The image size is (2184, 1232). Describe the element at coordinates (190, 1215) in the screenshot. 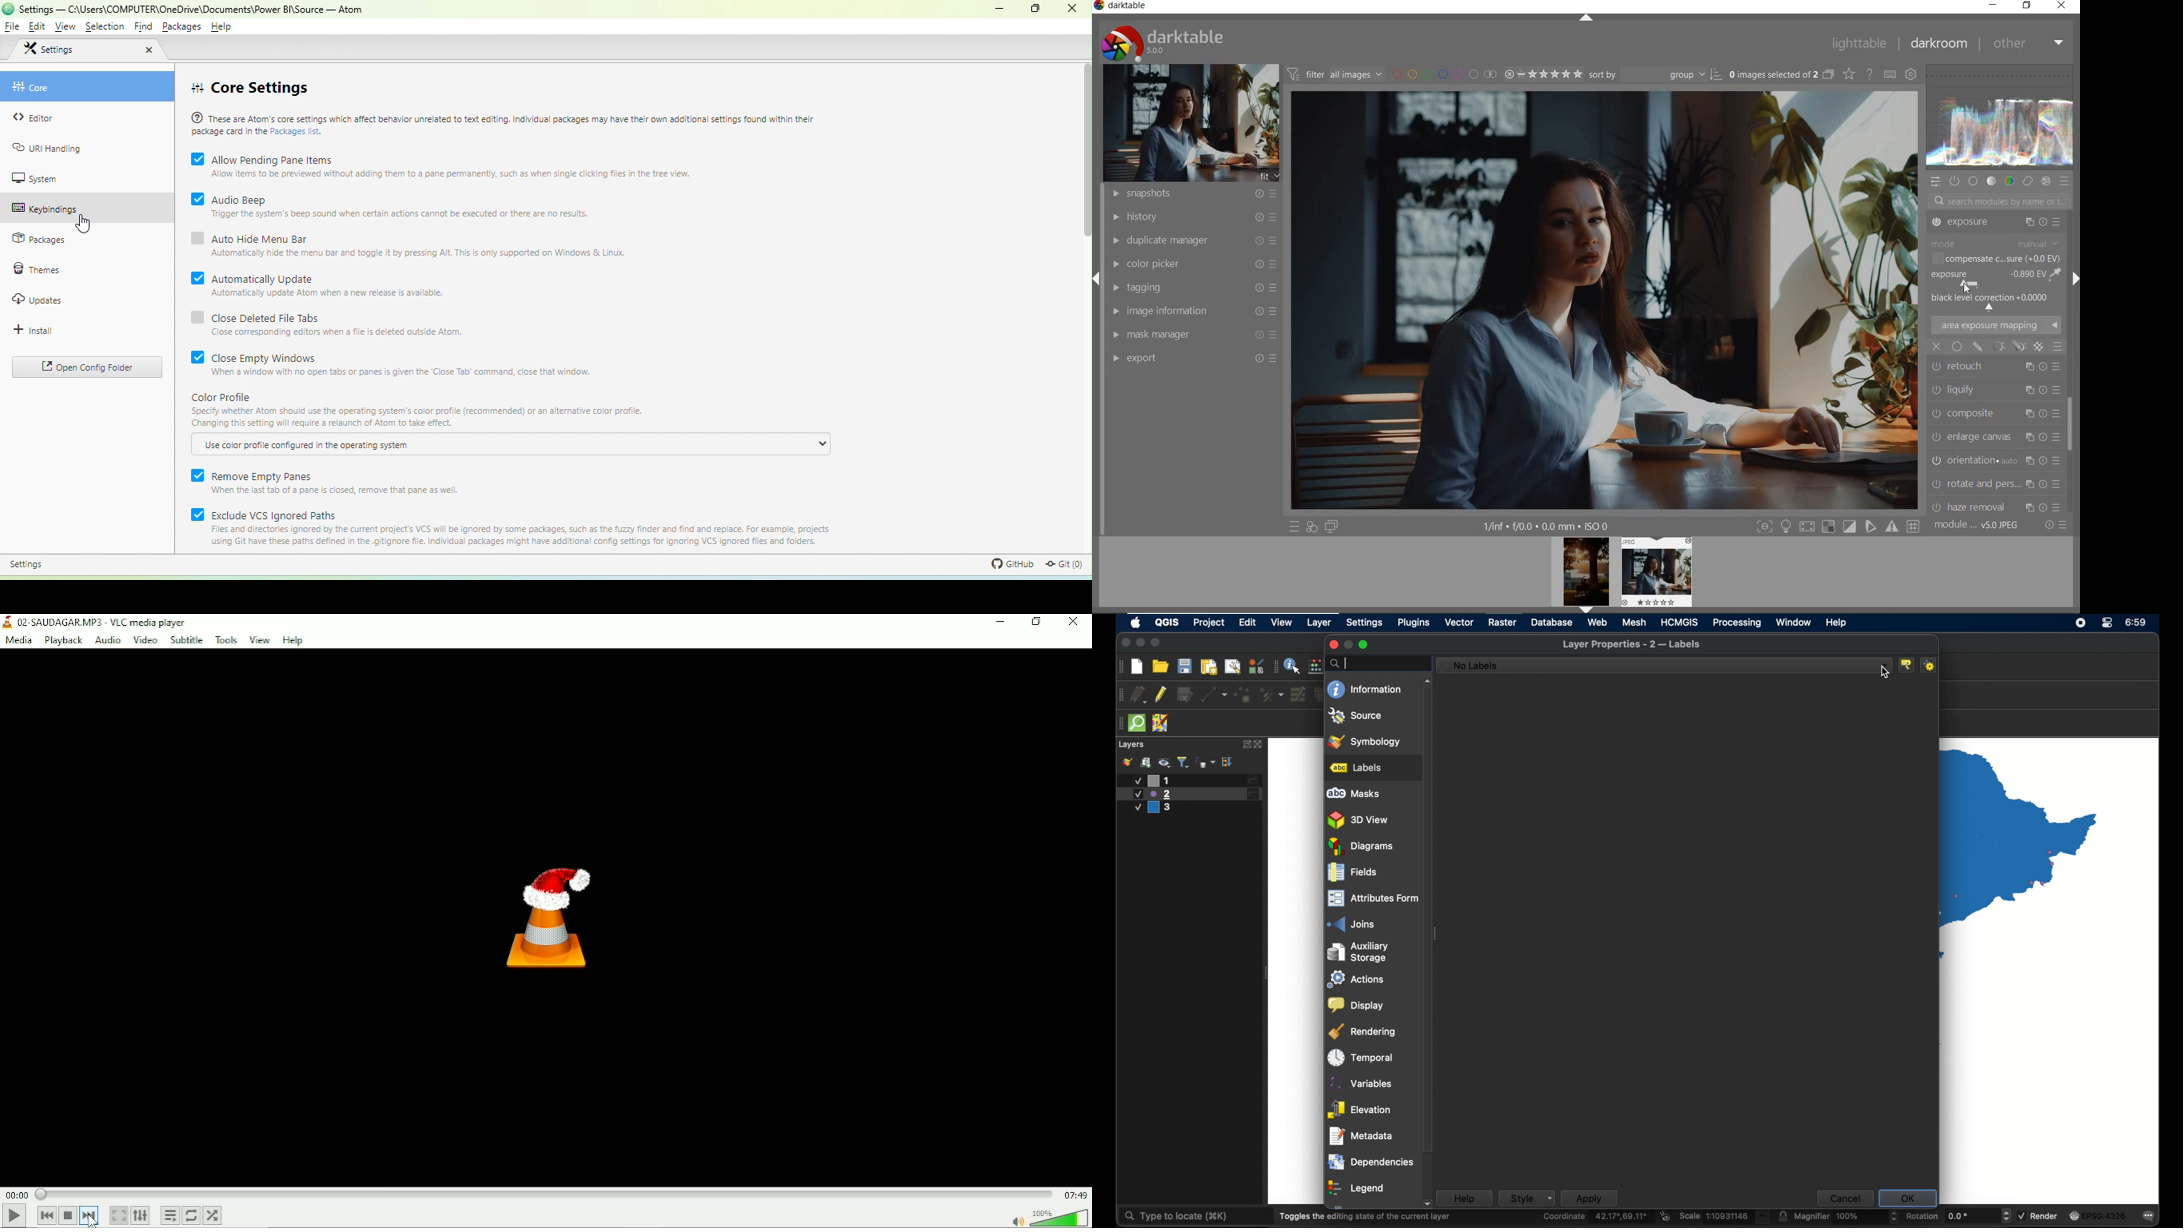

I see `Click to toggle between loop all, loop one and no loop` at that location.